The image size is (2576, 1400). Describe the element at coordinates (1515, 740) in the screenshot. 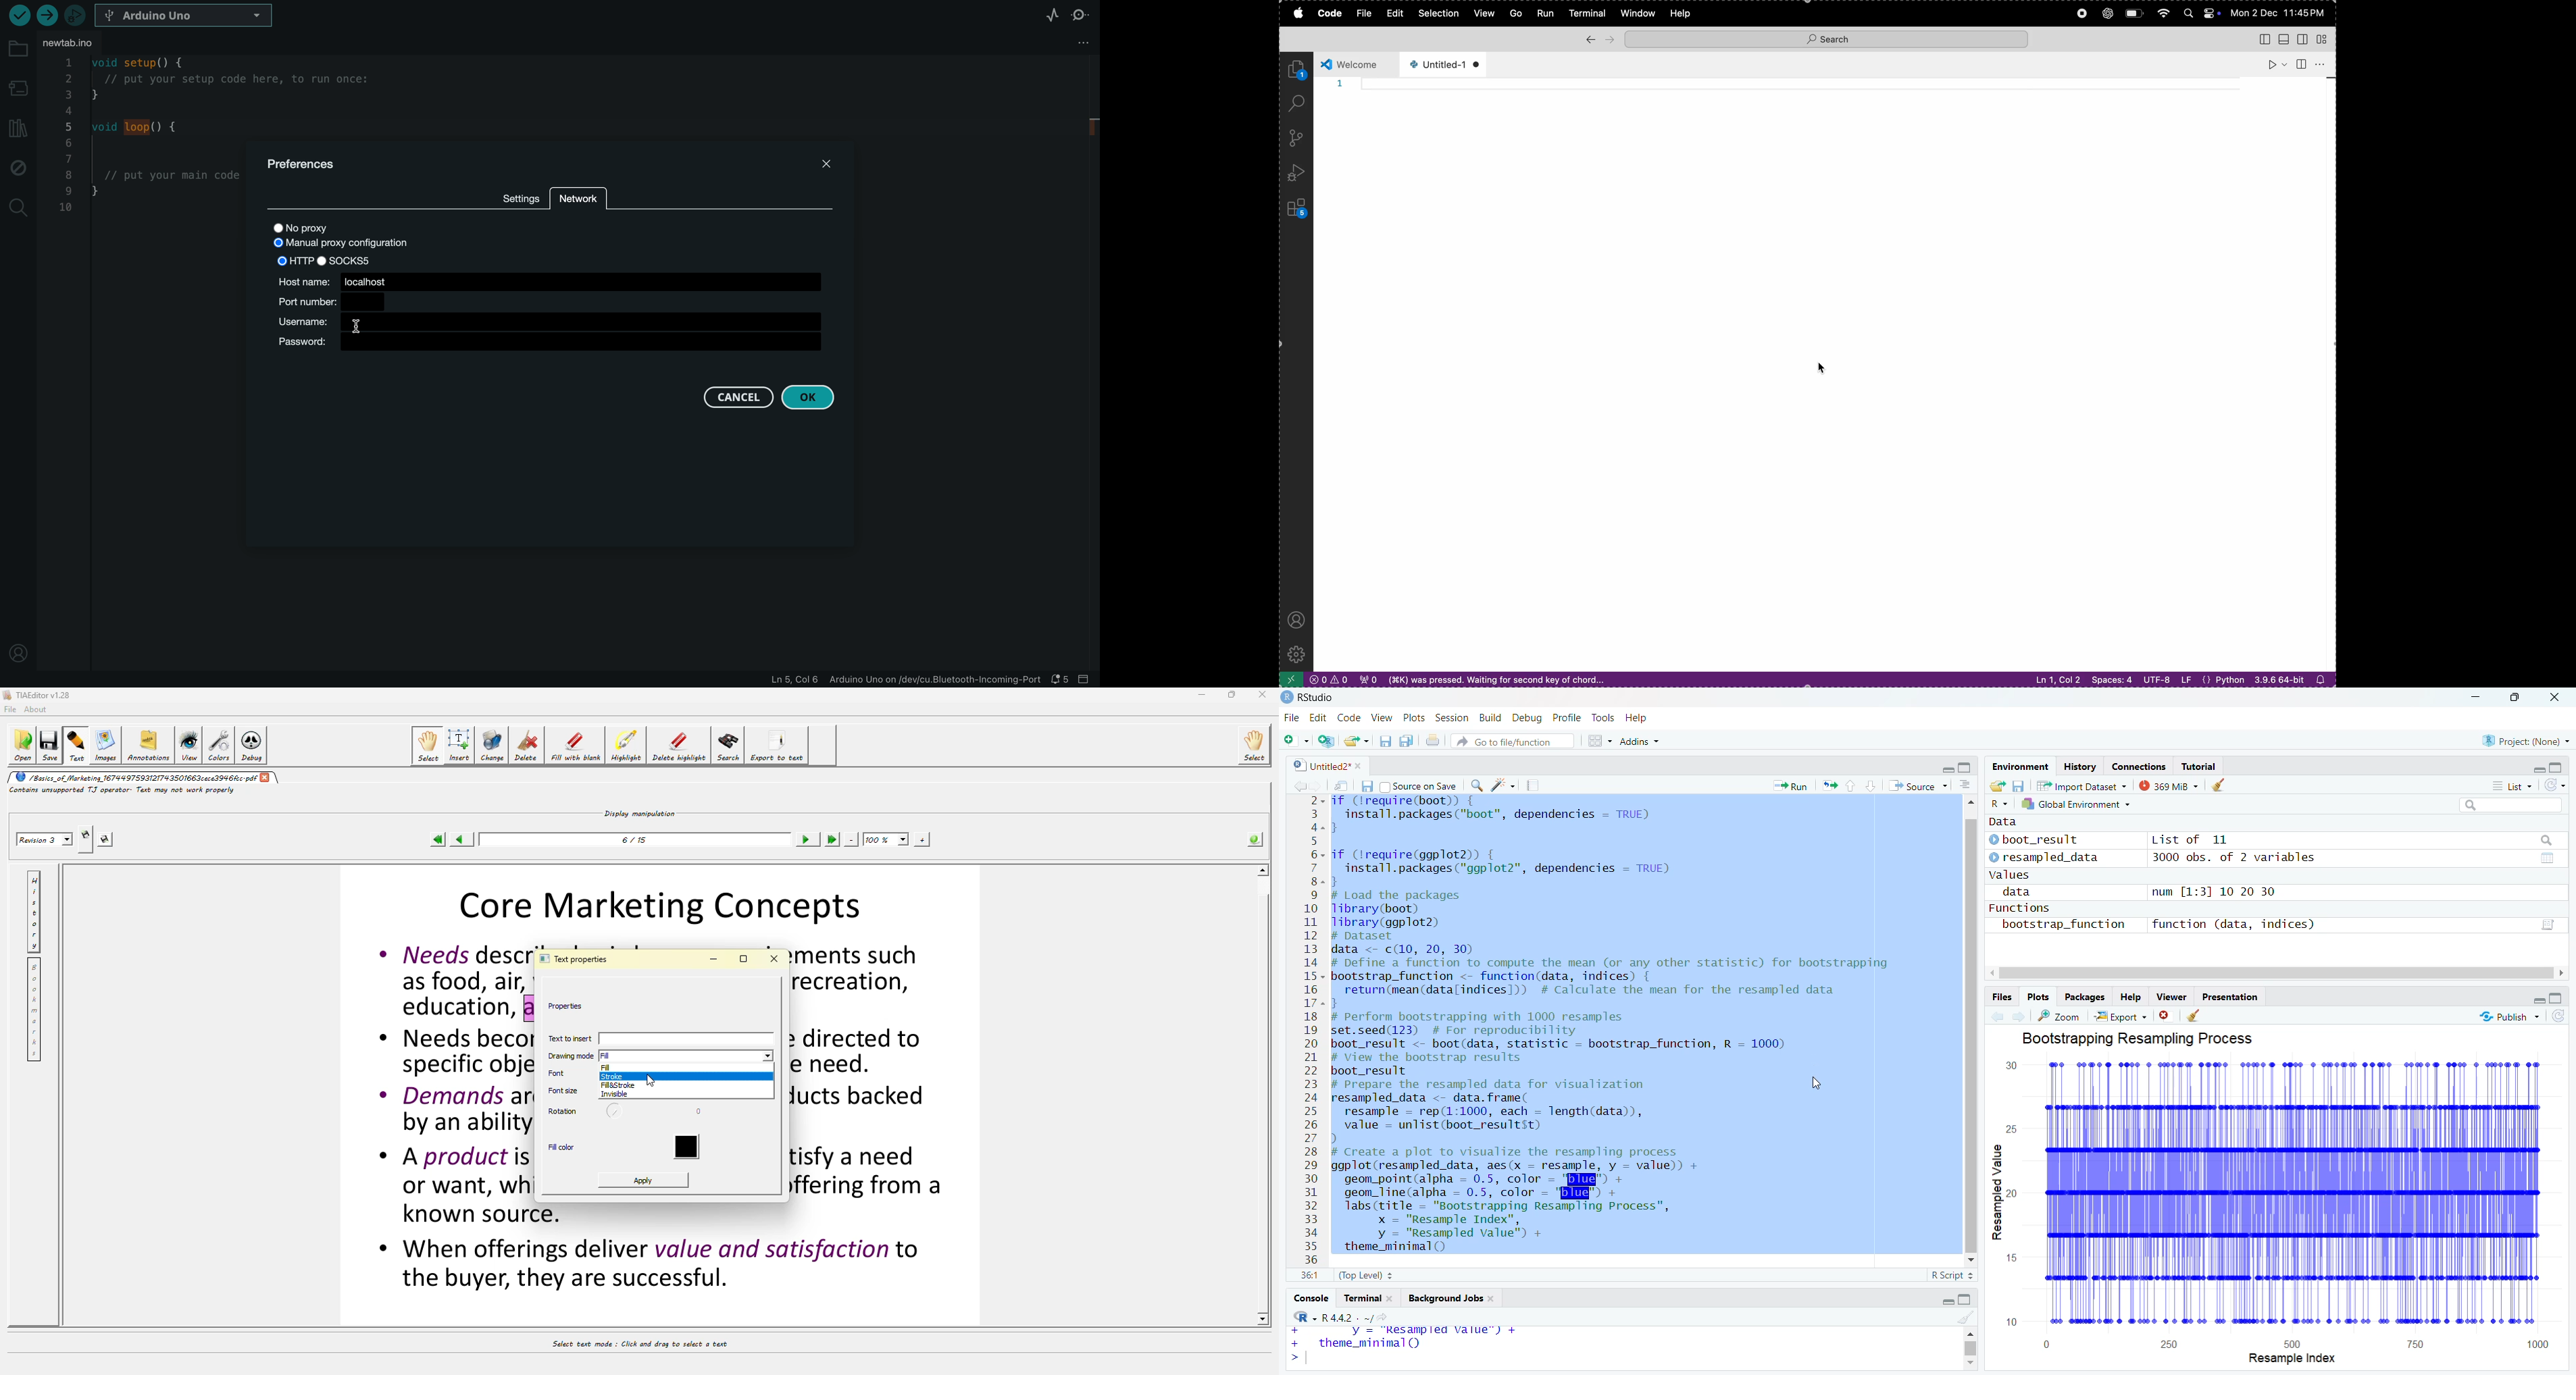

I see ` Go to file/function` at that location.